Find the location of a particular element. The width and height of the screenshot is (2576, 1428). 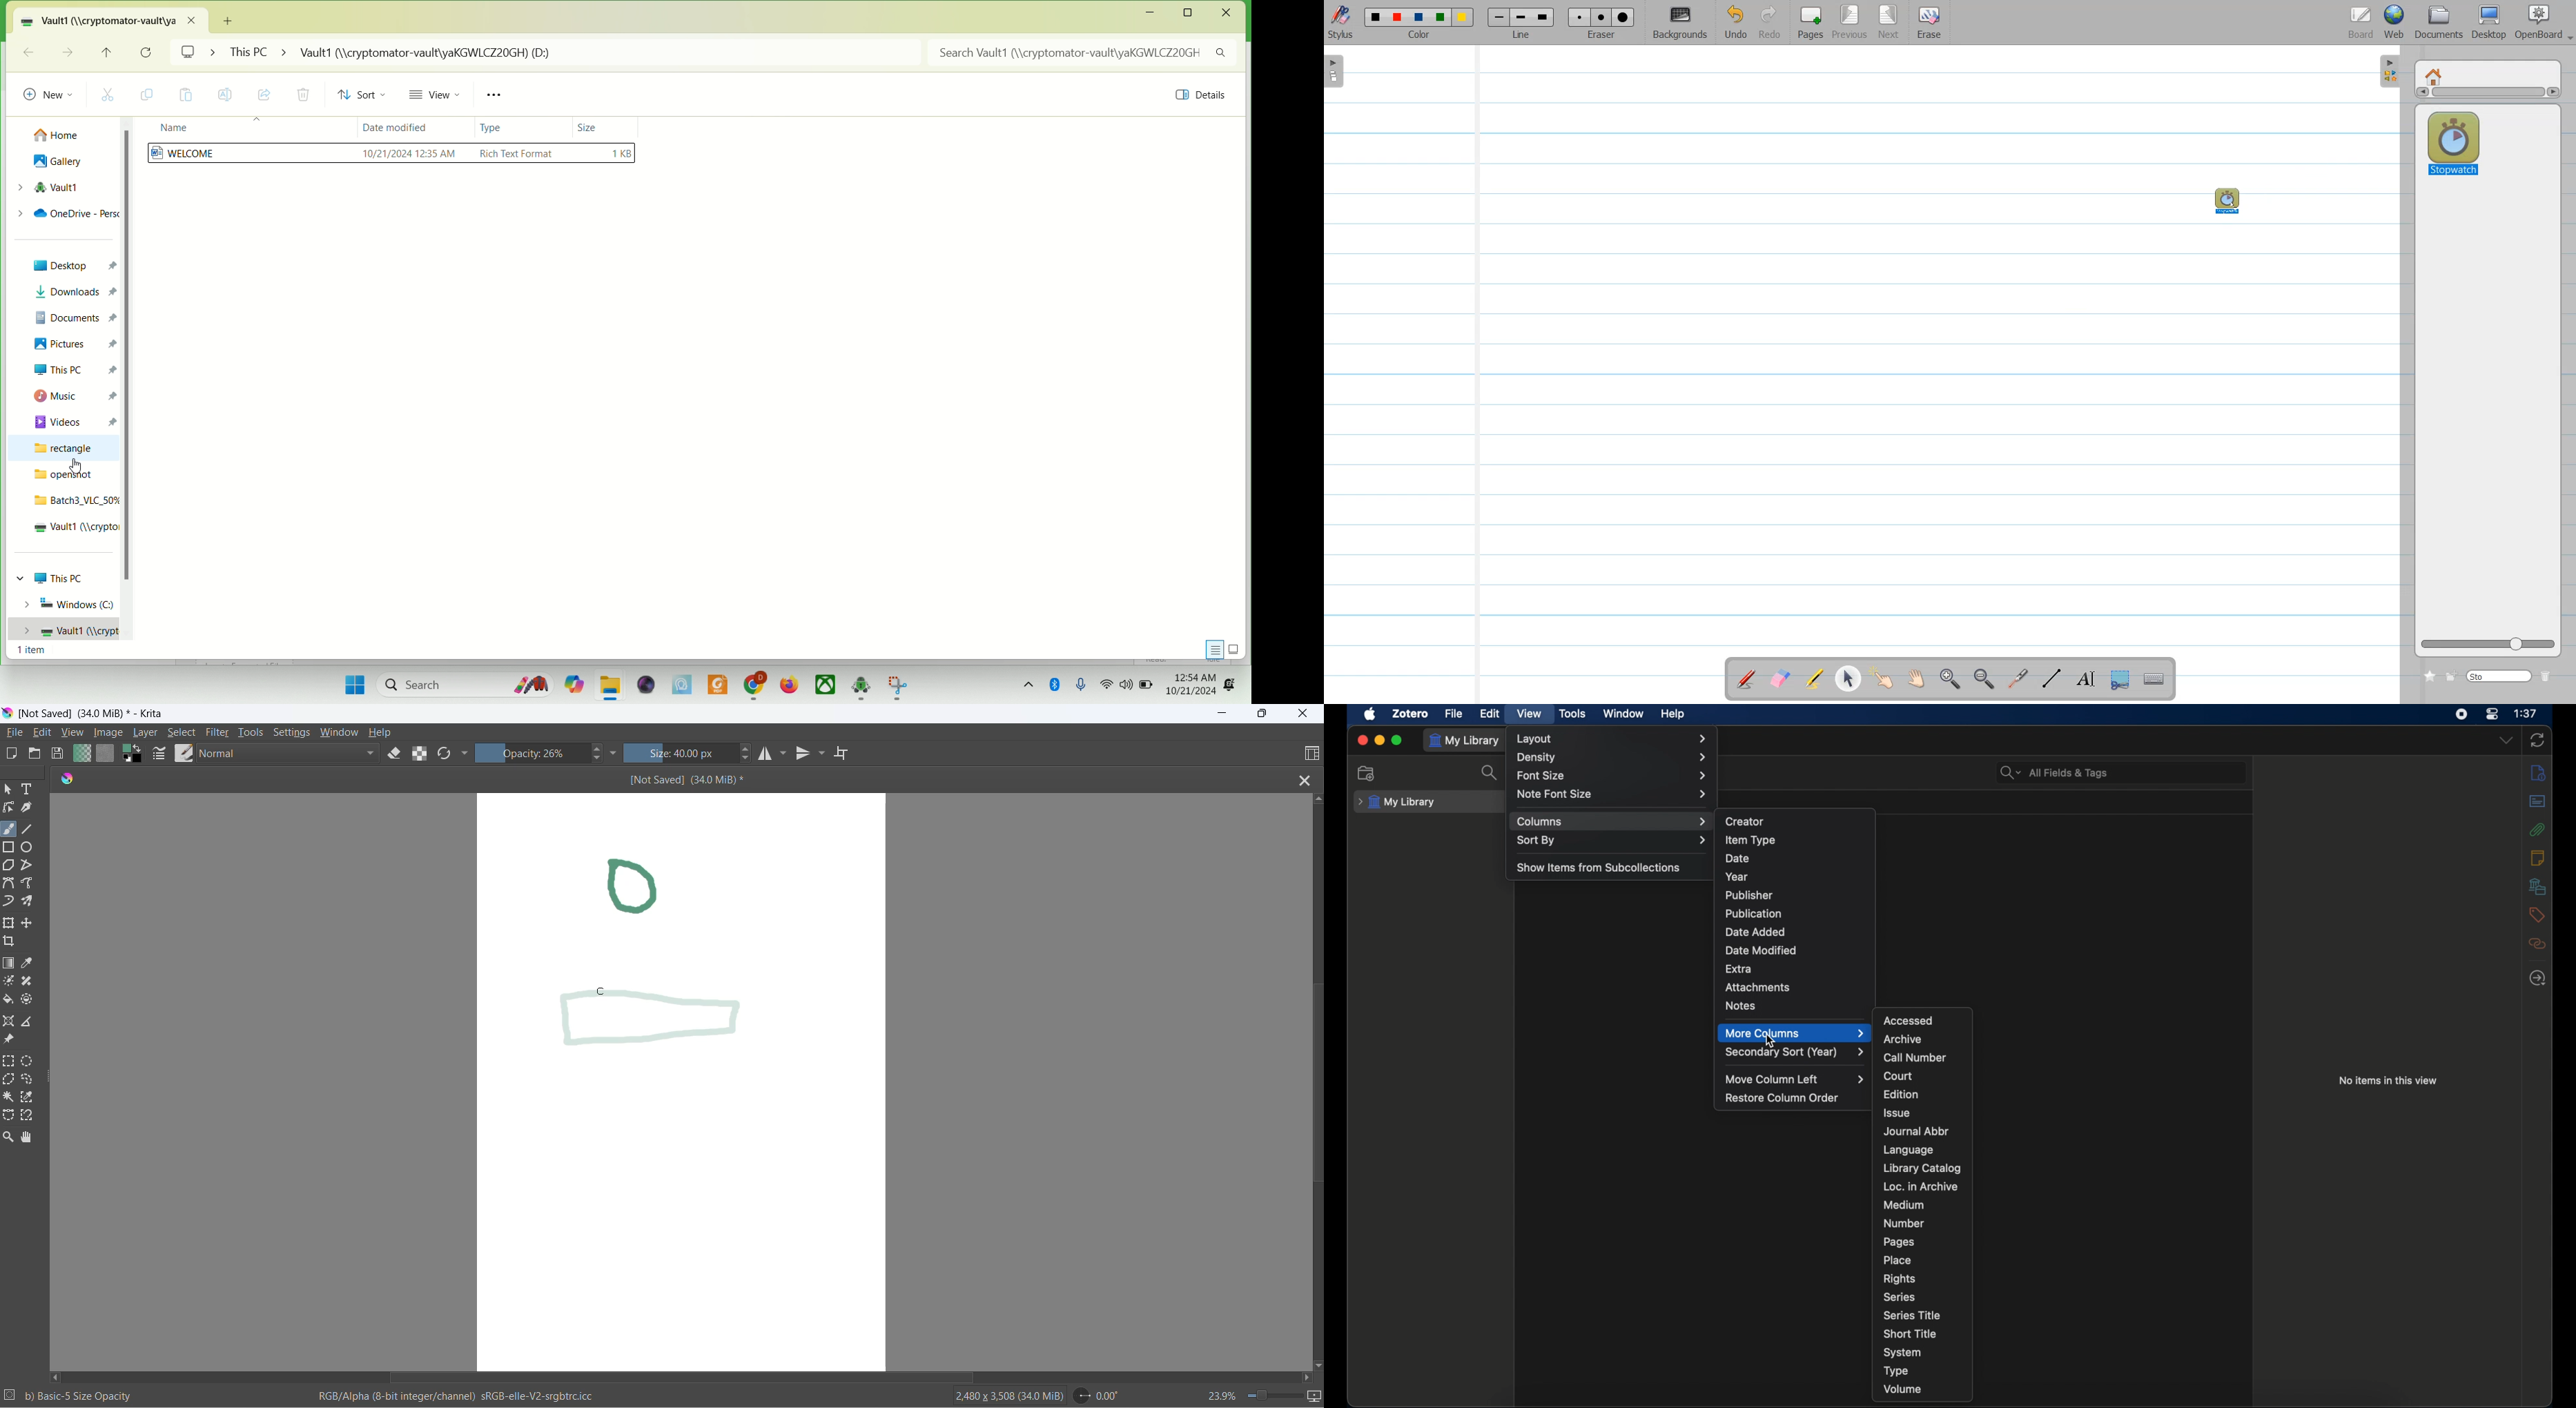

new document is located at coordinates (15, 754).